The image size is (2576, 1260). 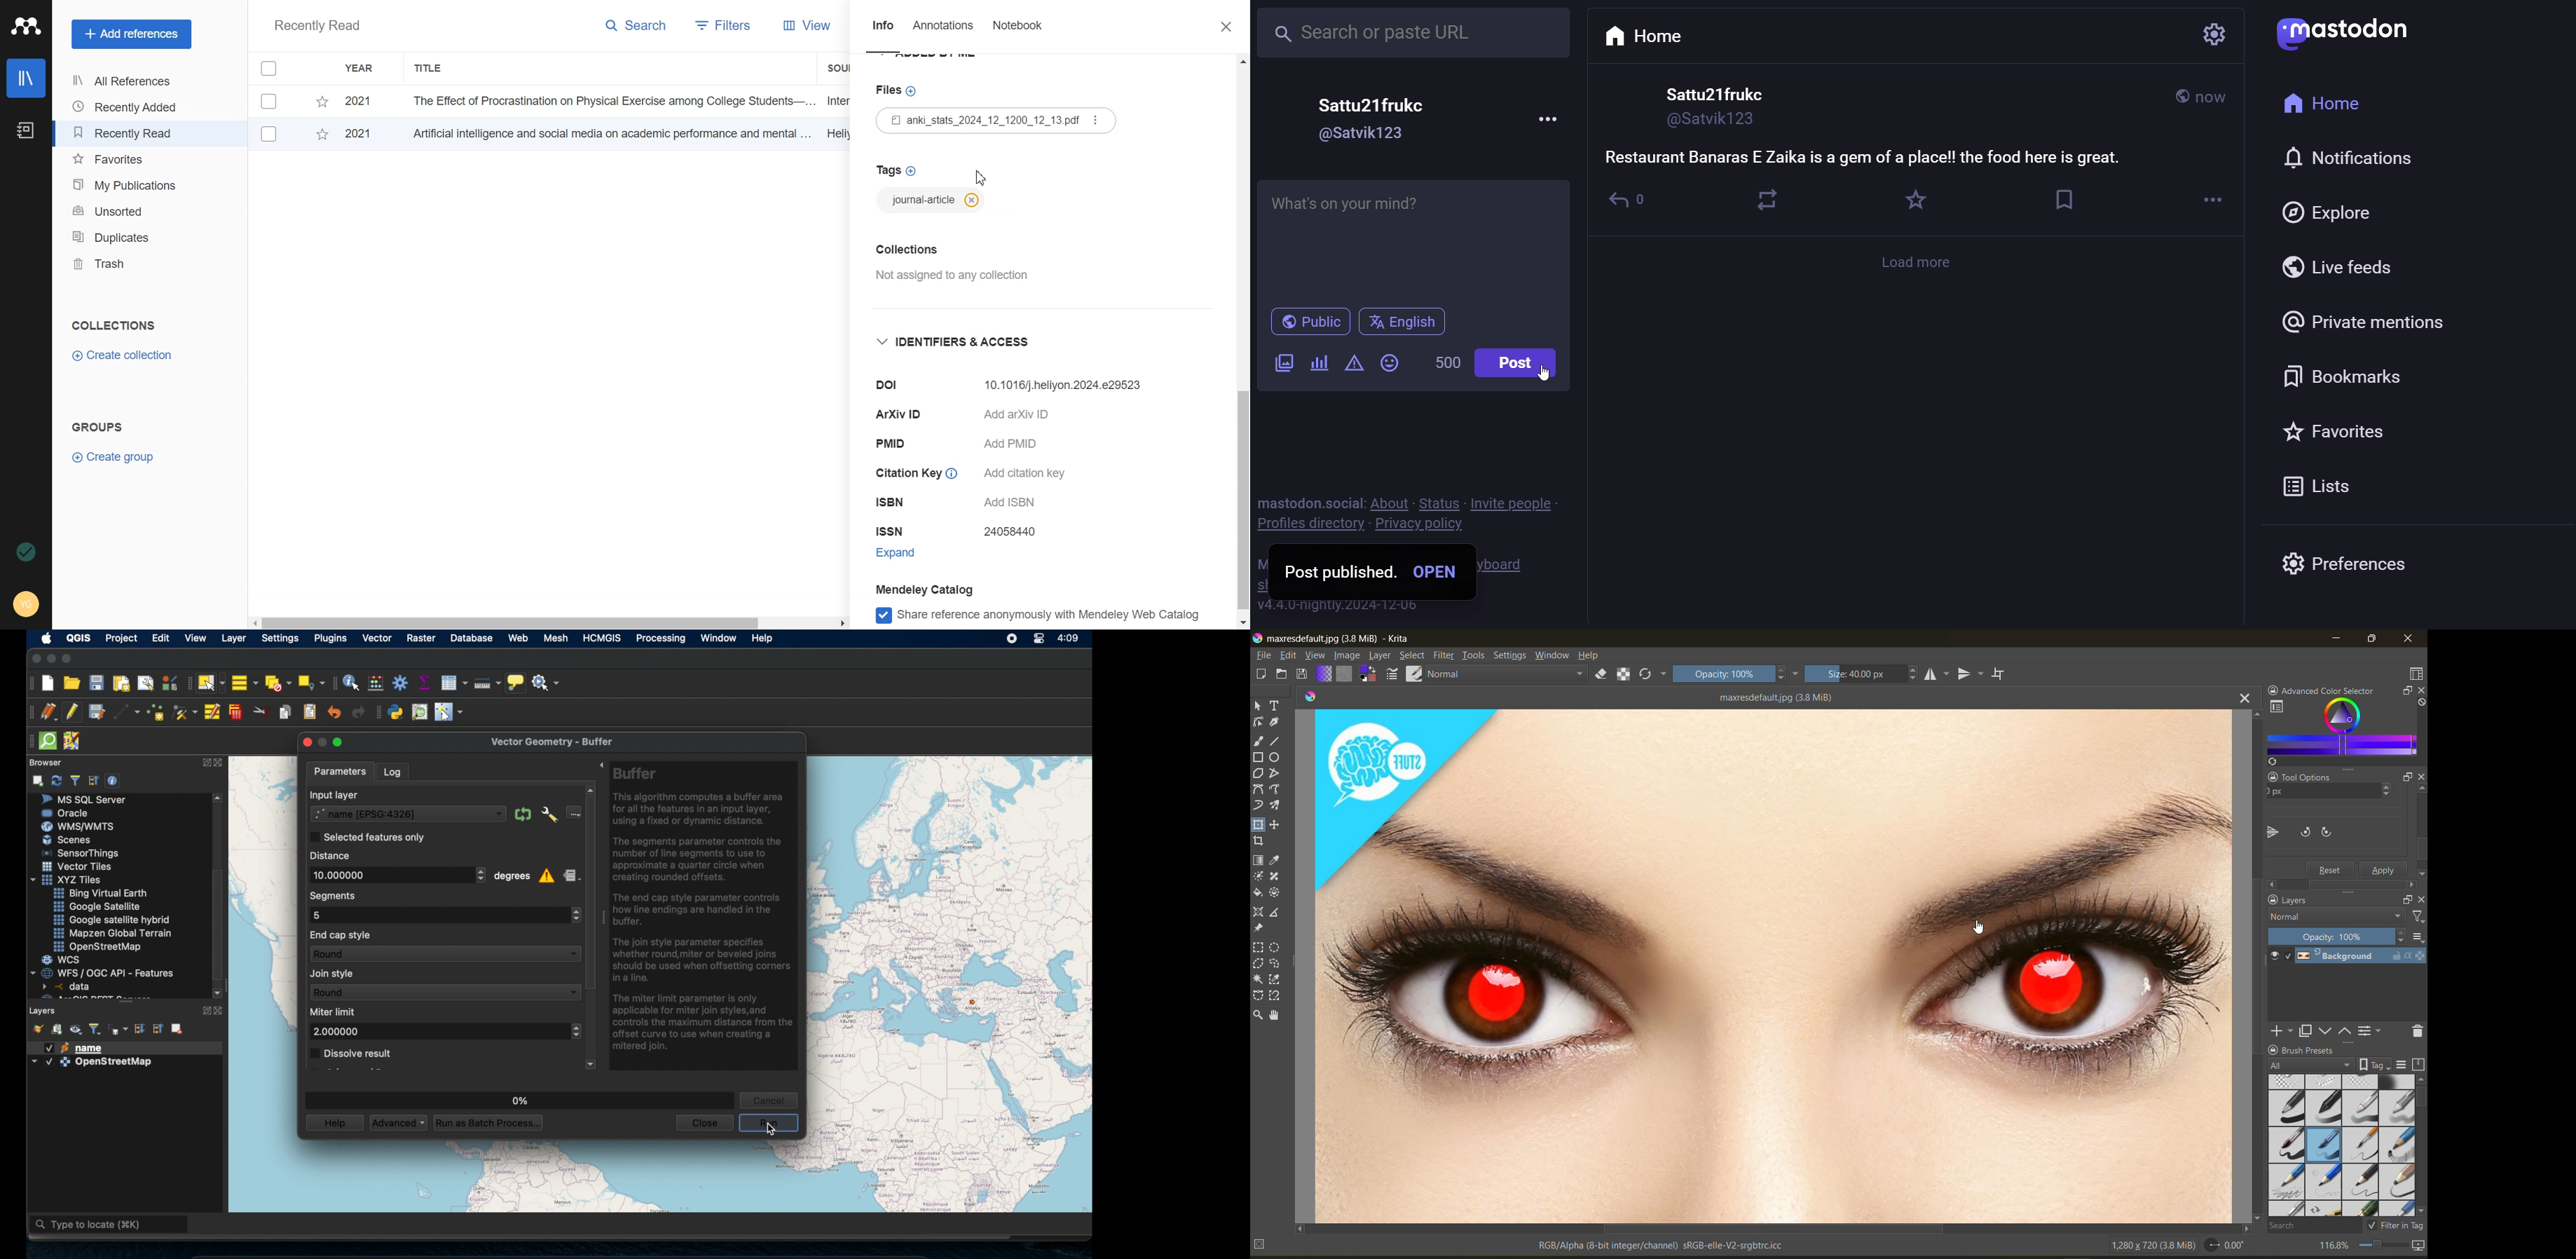 I want to click on Tool Options, so click(x=2300, y=777).